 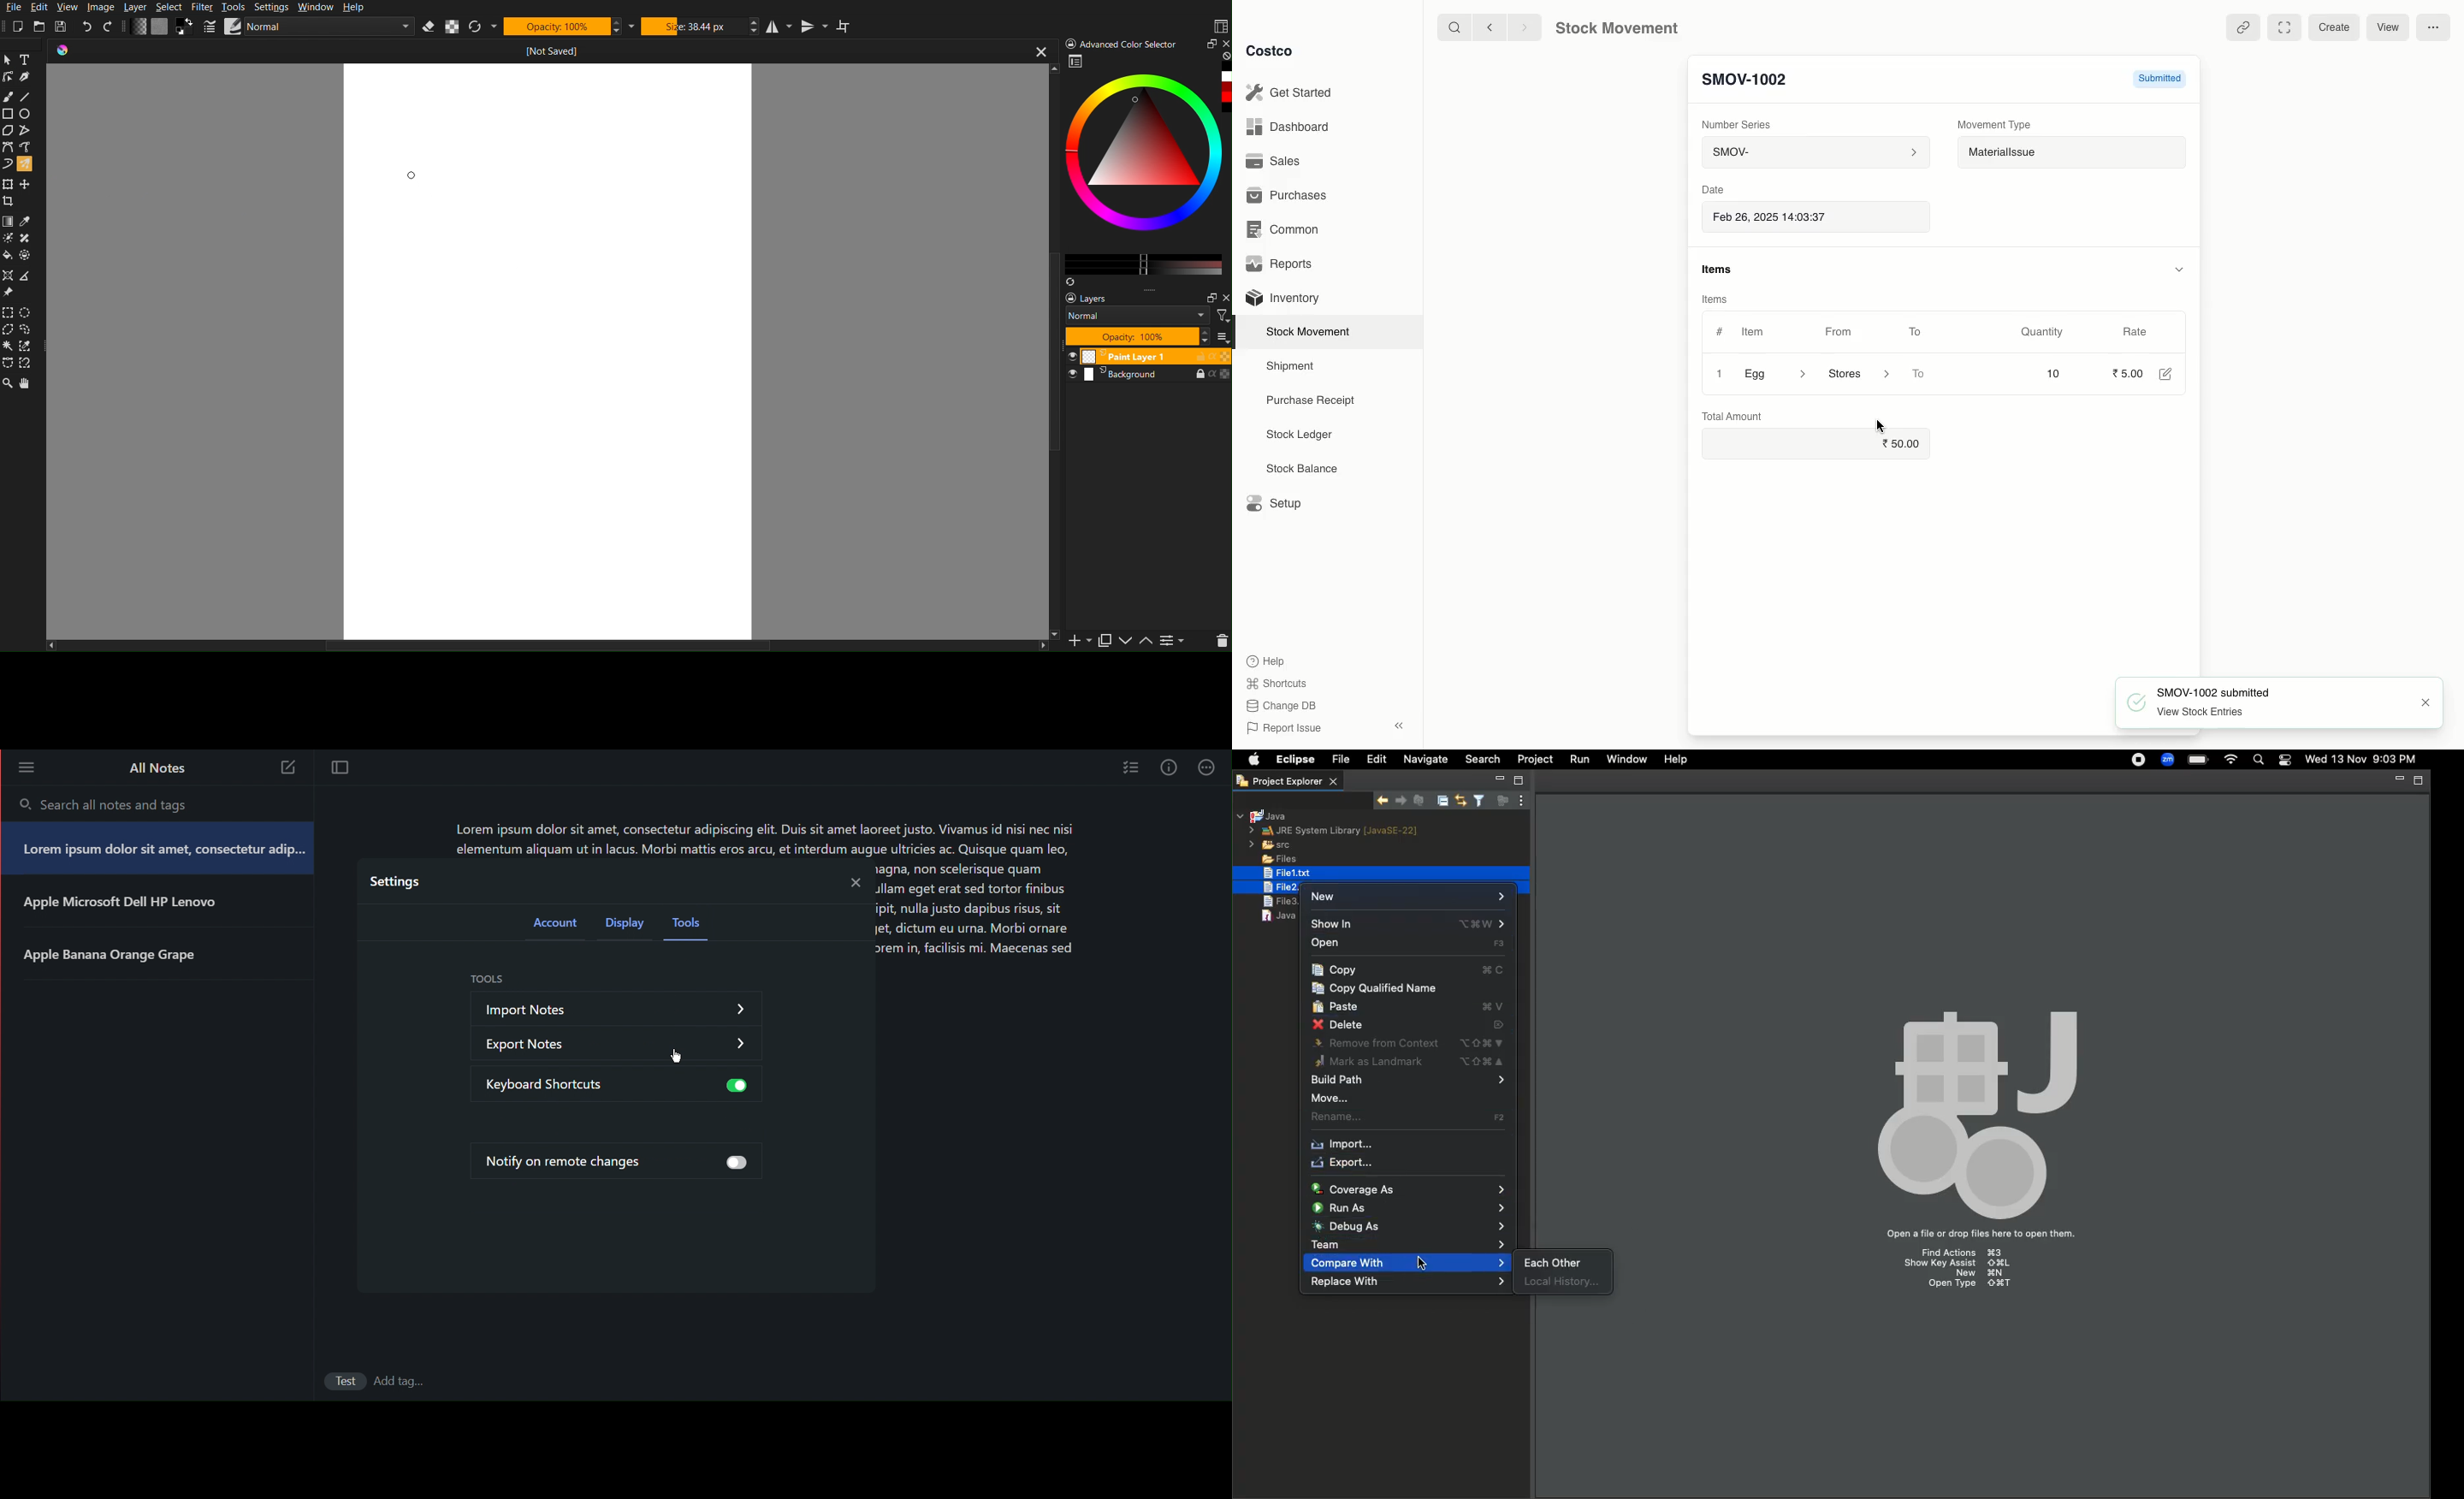 What do you see at coordinates (1150, 378) in the screenshot?
I see `background` at bounding box center [1150, 378].